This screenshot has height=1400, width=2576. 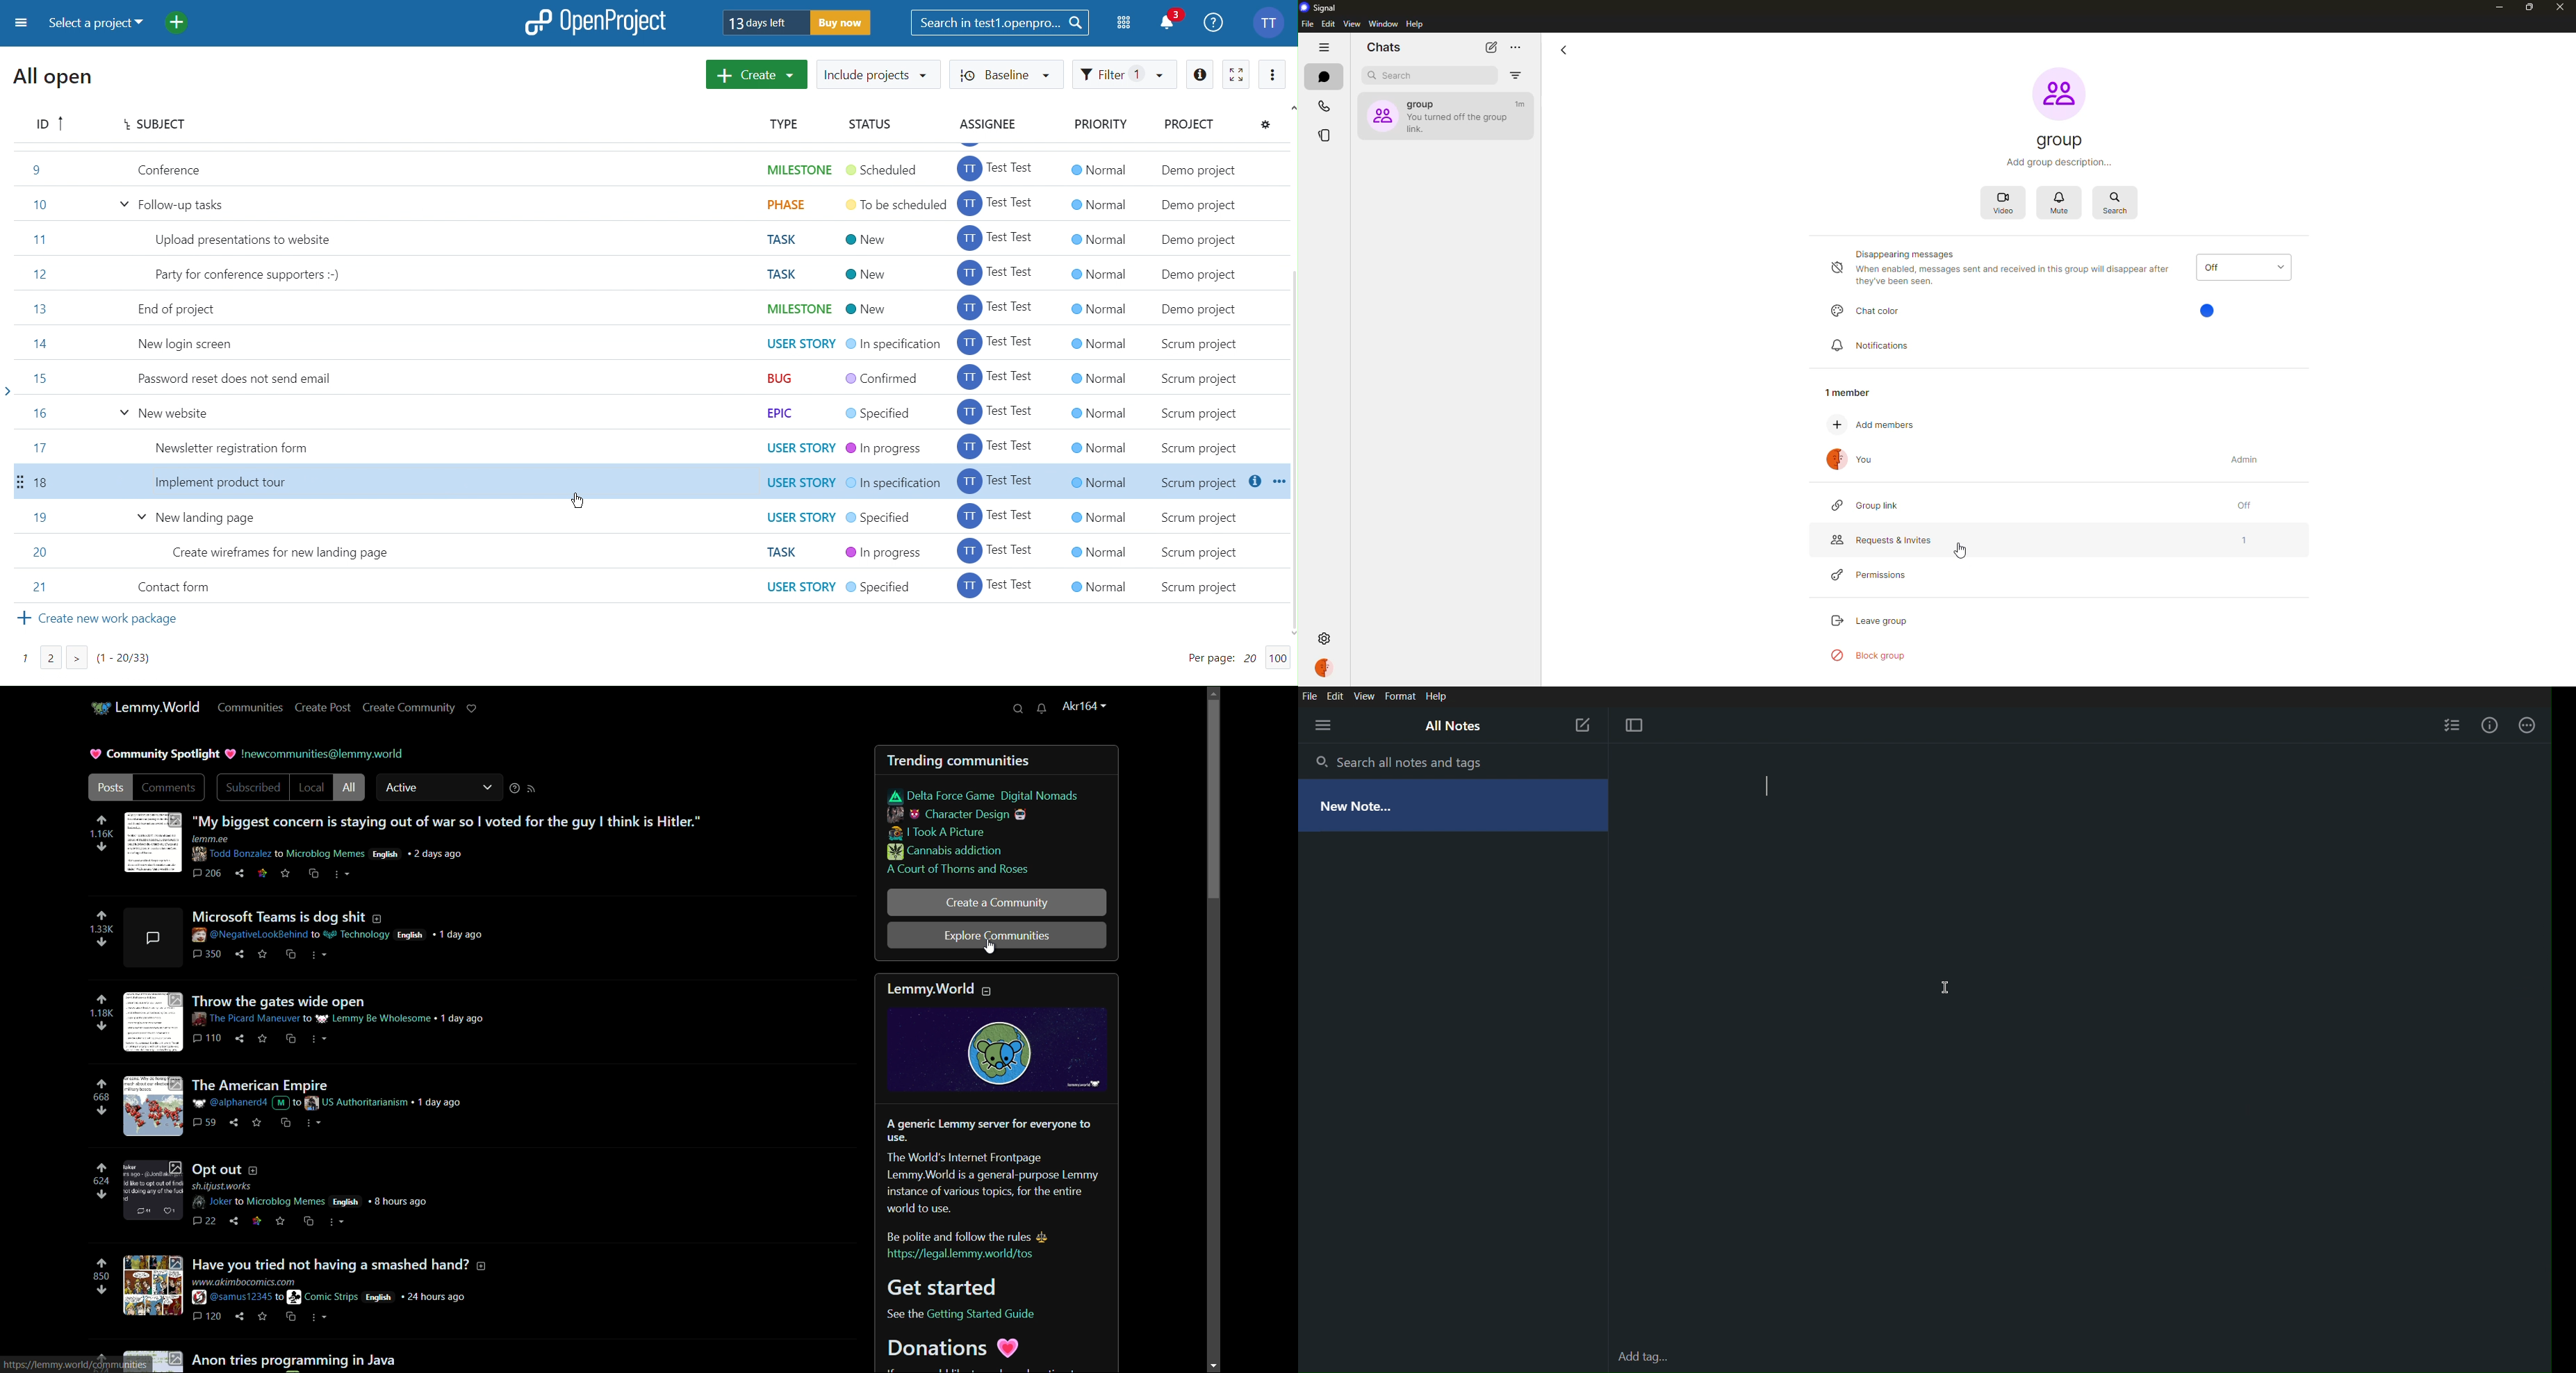 What do you see at coordinates (2058, 92) in the screenshot?
I see `profile pic` at bounding box center [2058, 92].